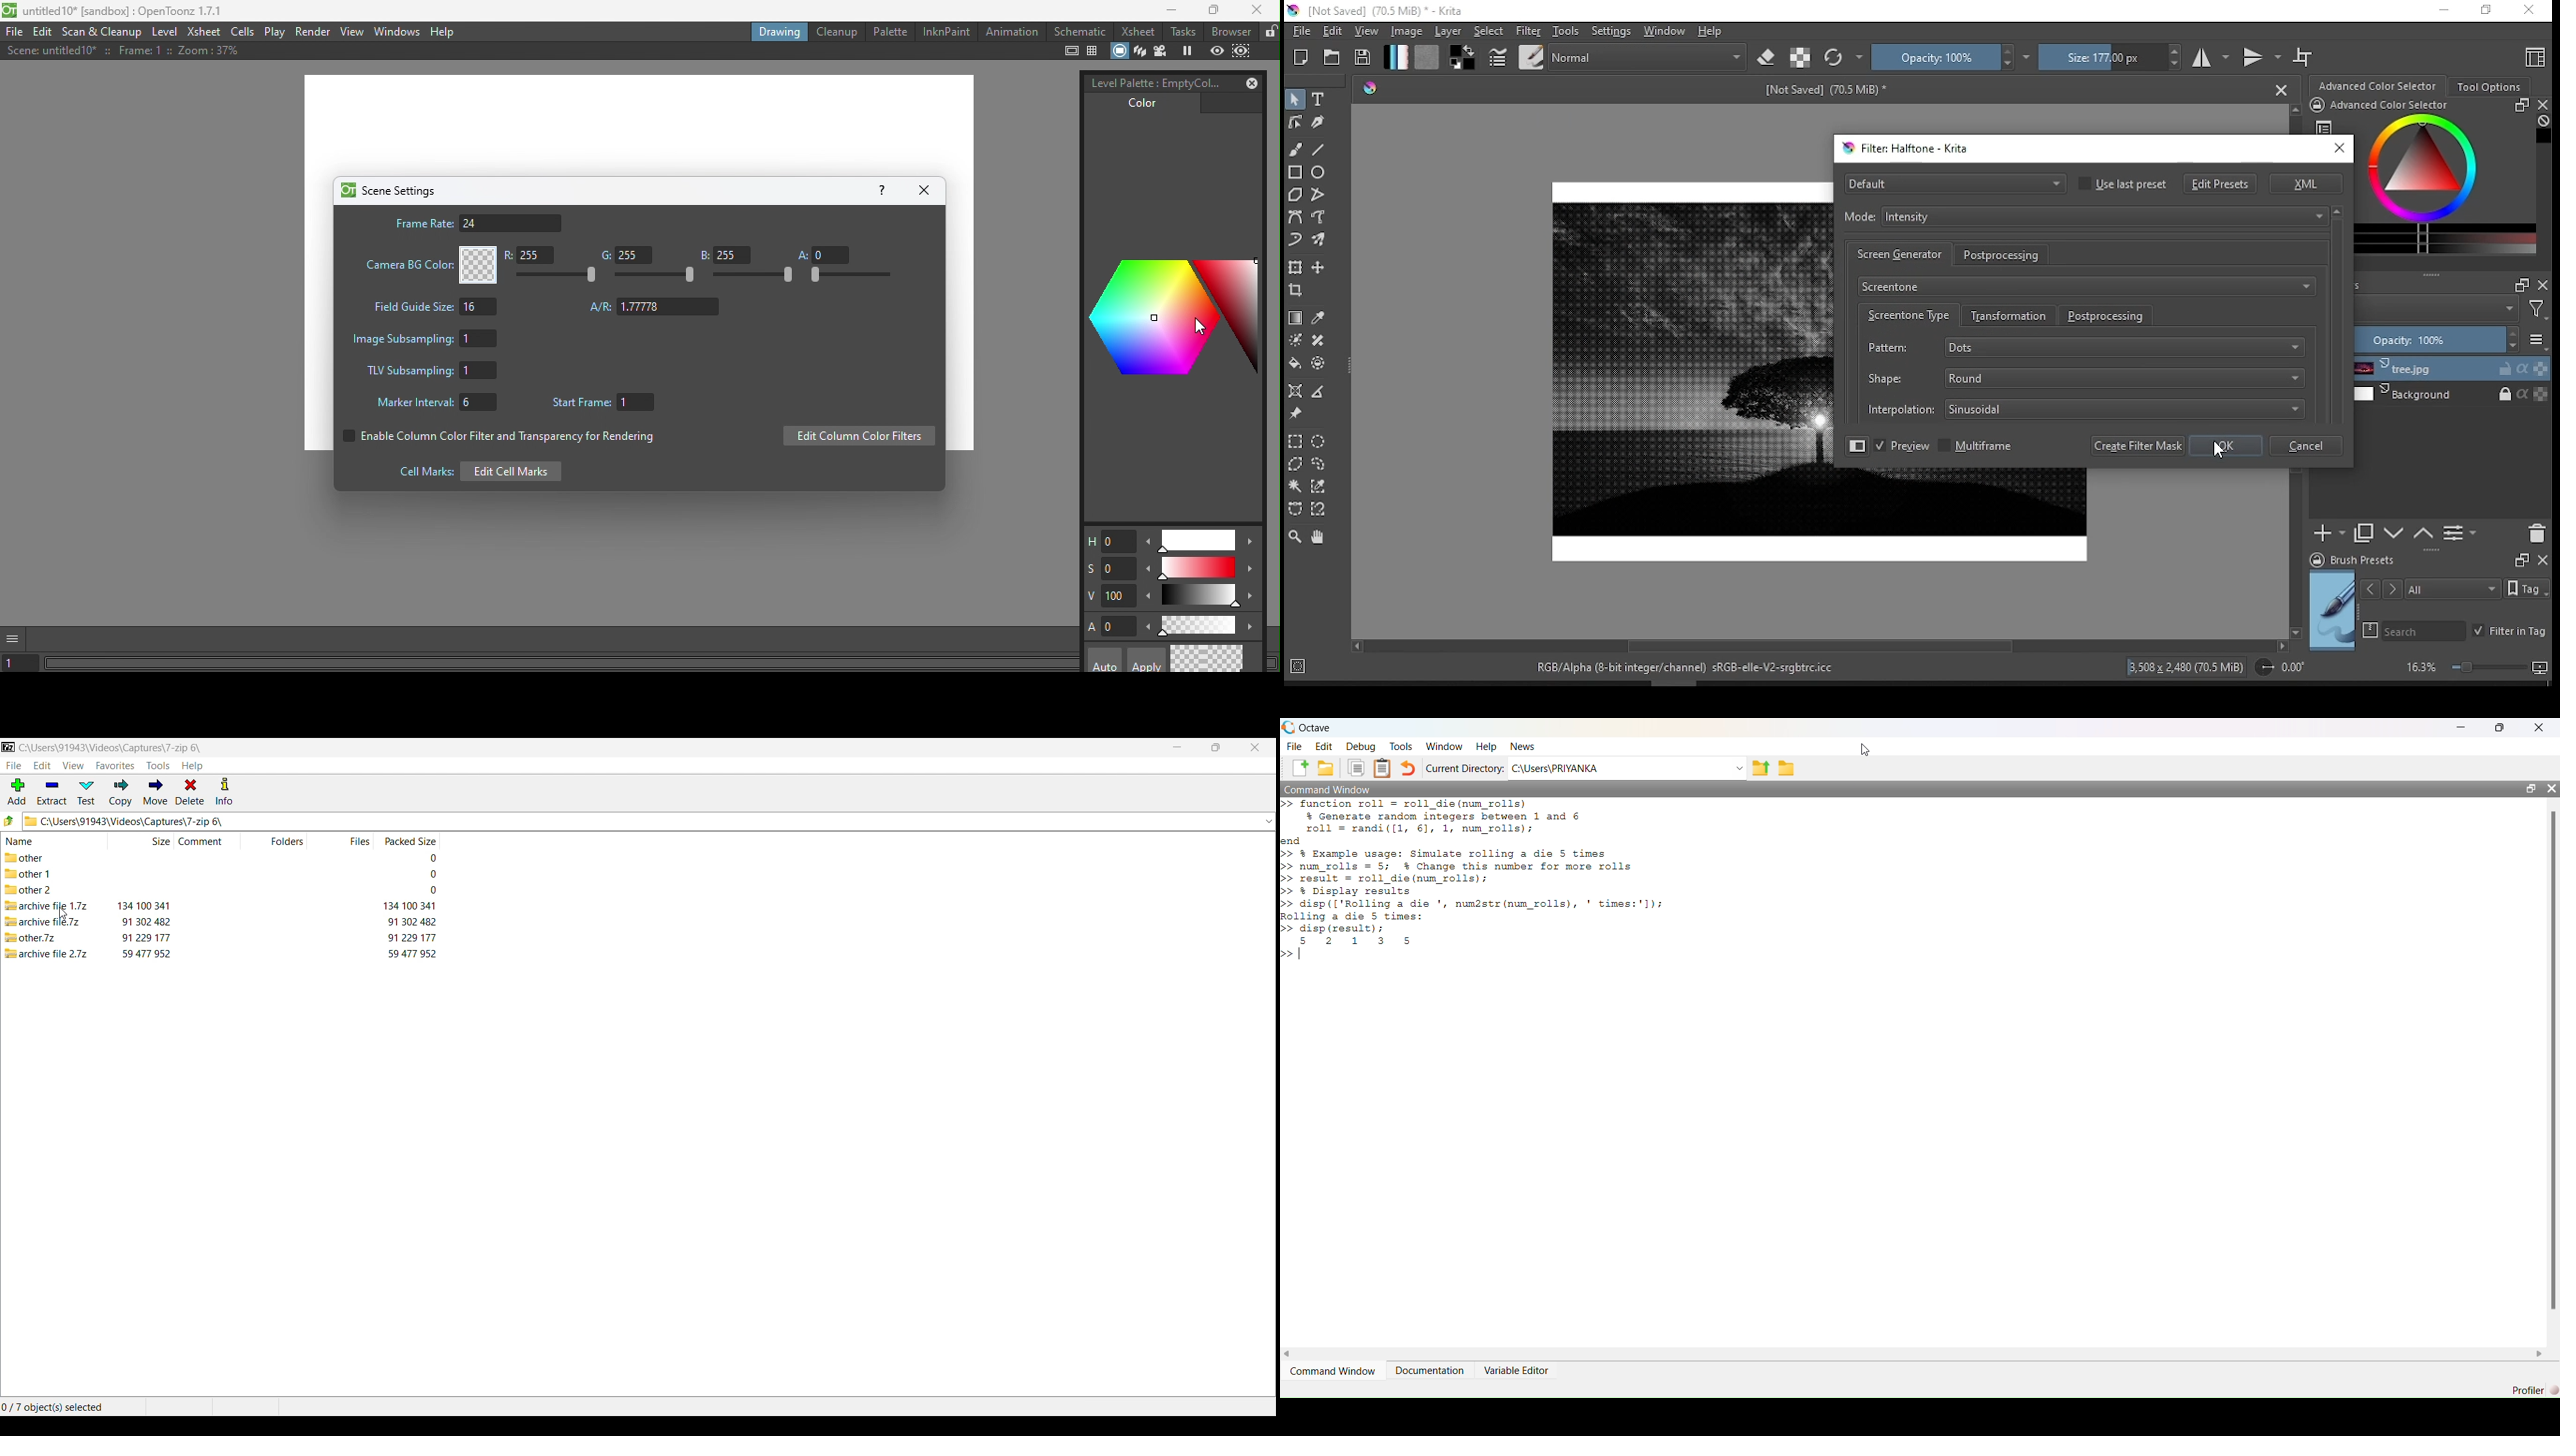  Describe the element at coordinates (1355, 768) in the screenshot. I see `copy` at that location.